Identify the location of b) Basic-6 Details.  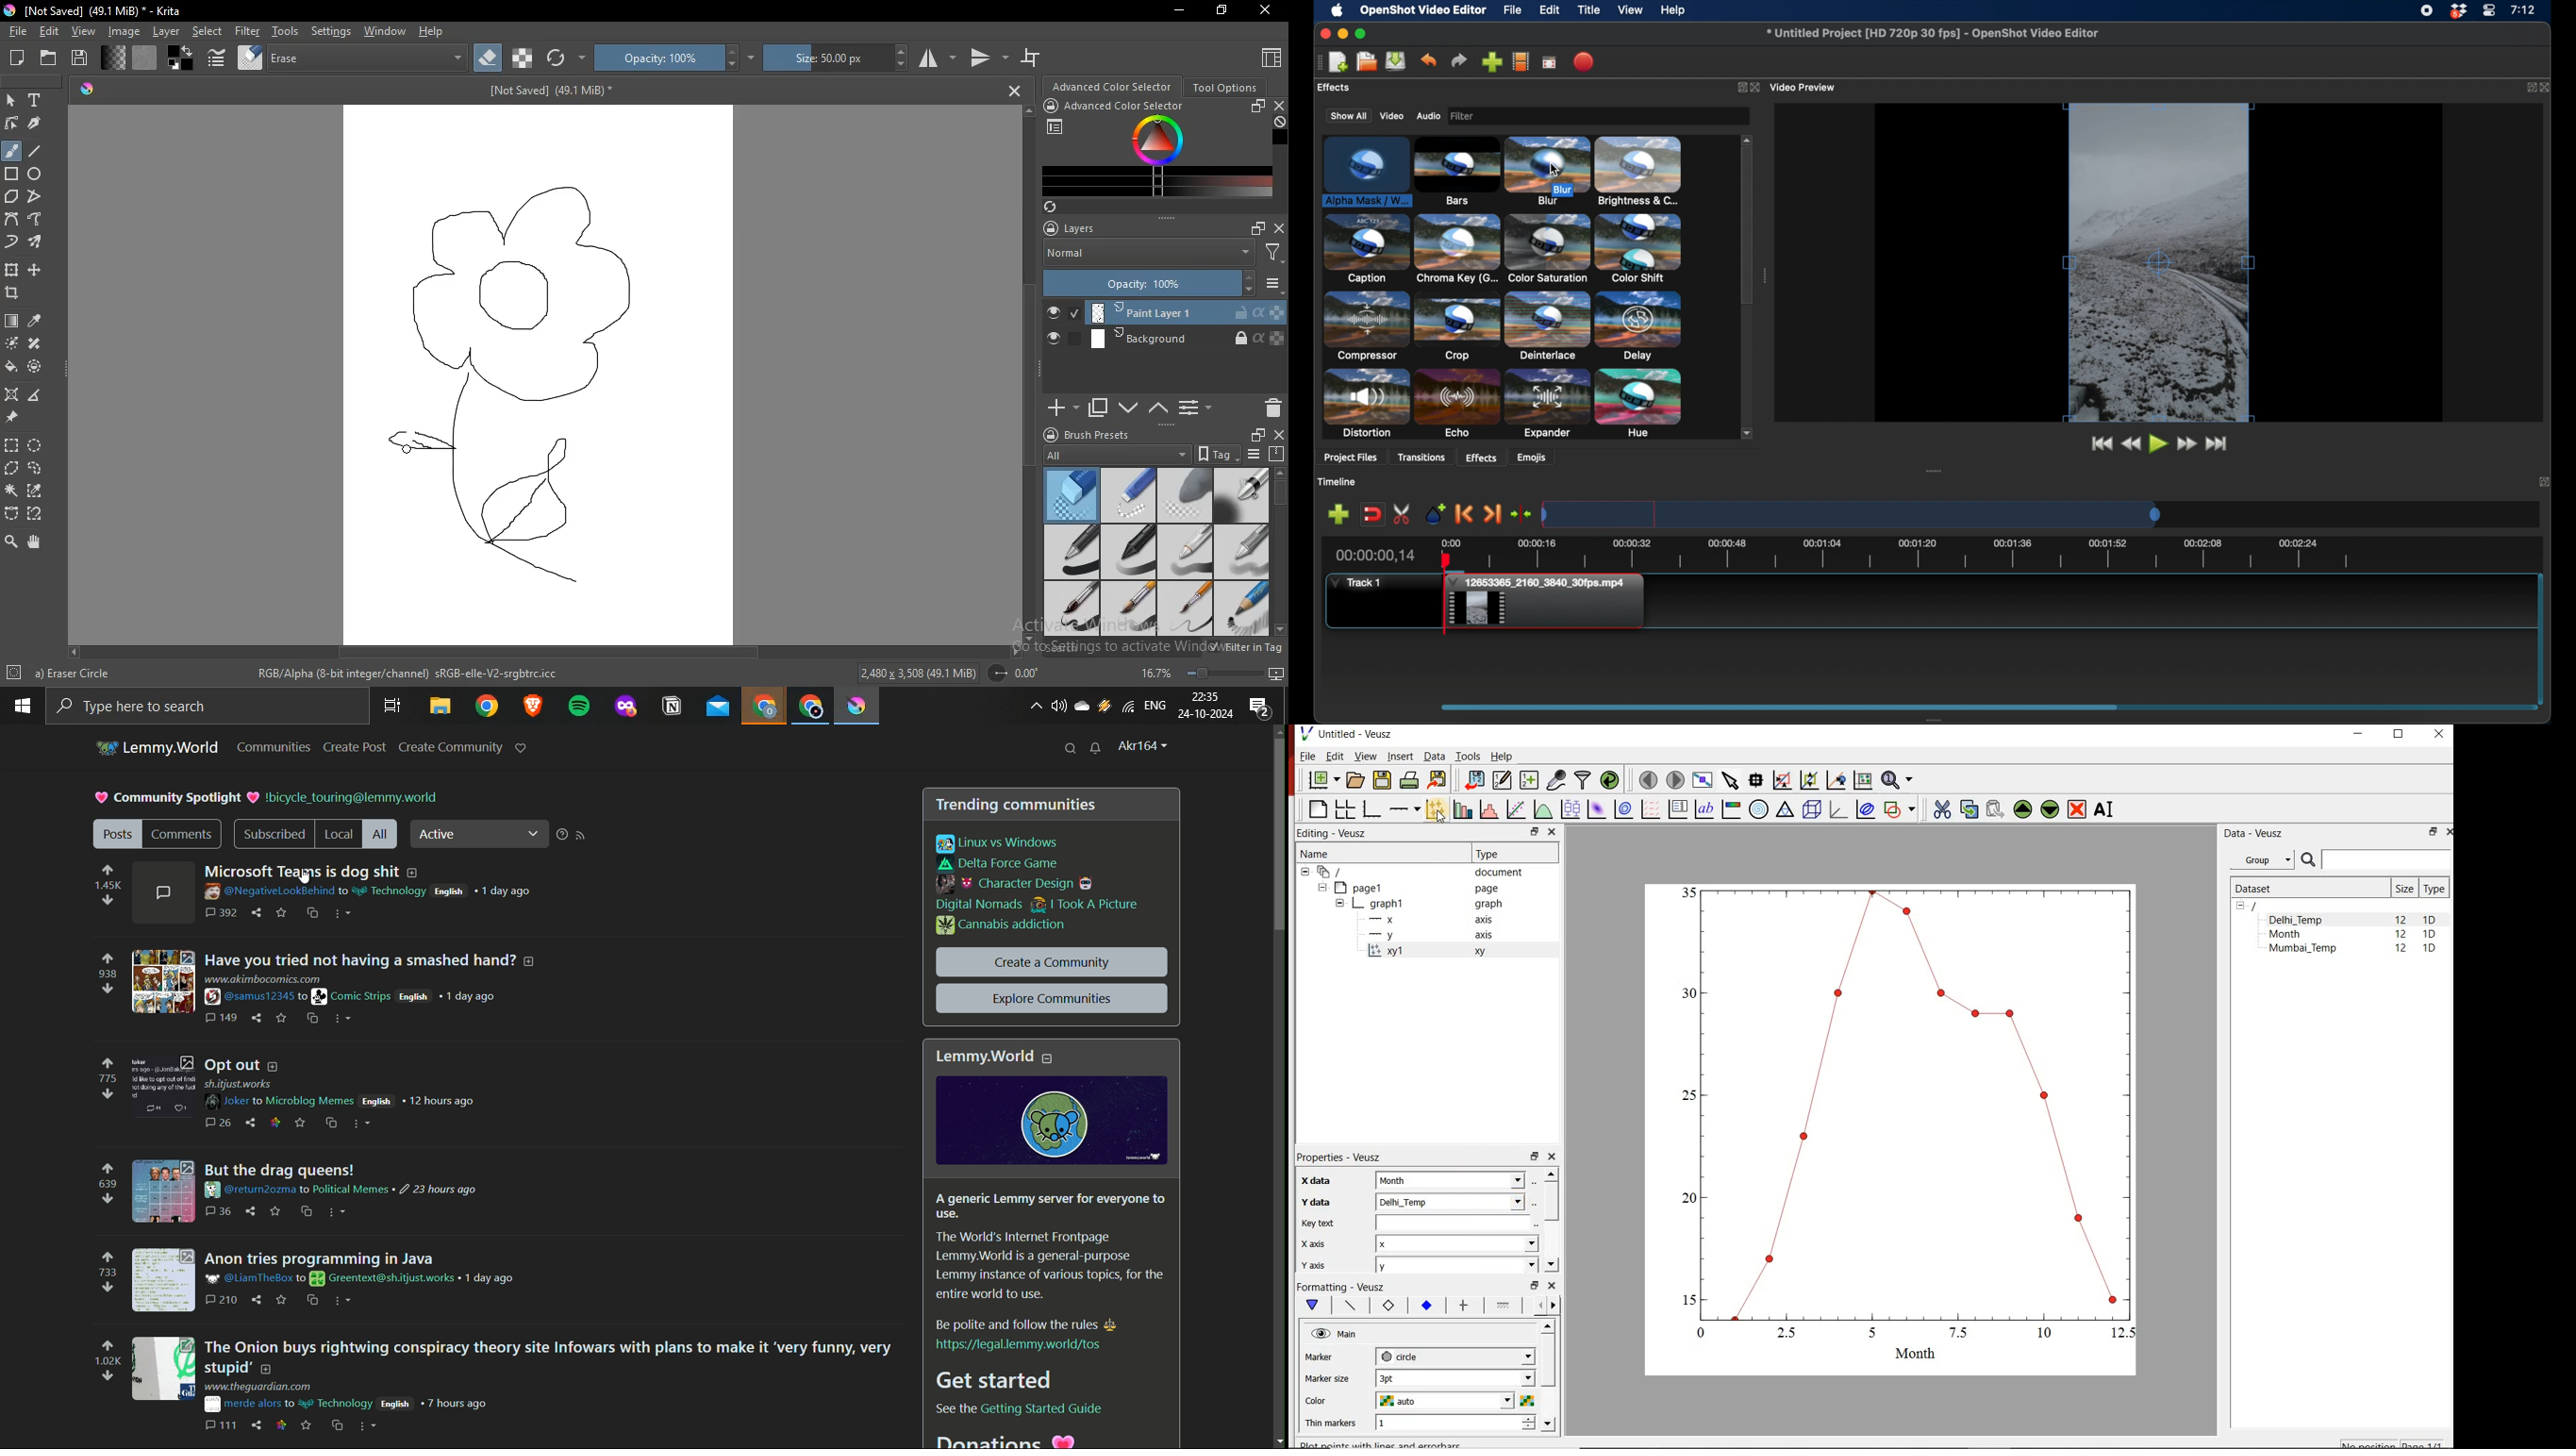
(79, 673).